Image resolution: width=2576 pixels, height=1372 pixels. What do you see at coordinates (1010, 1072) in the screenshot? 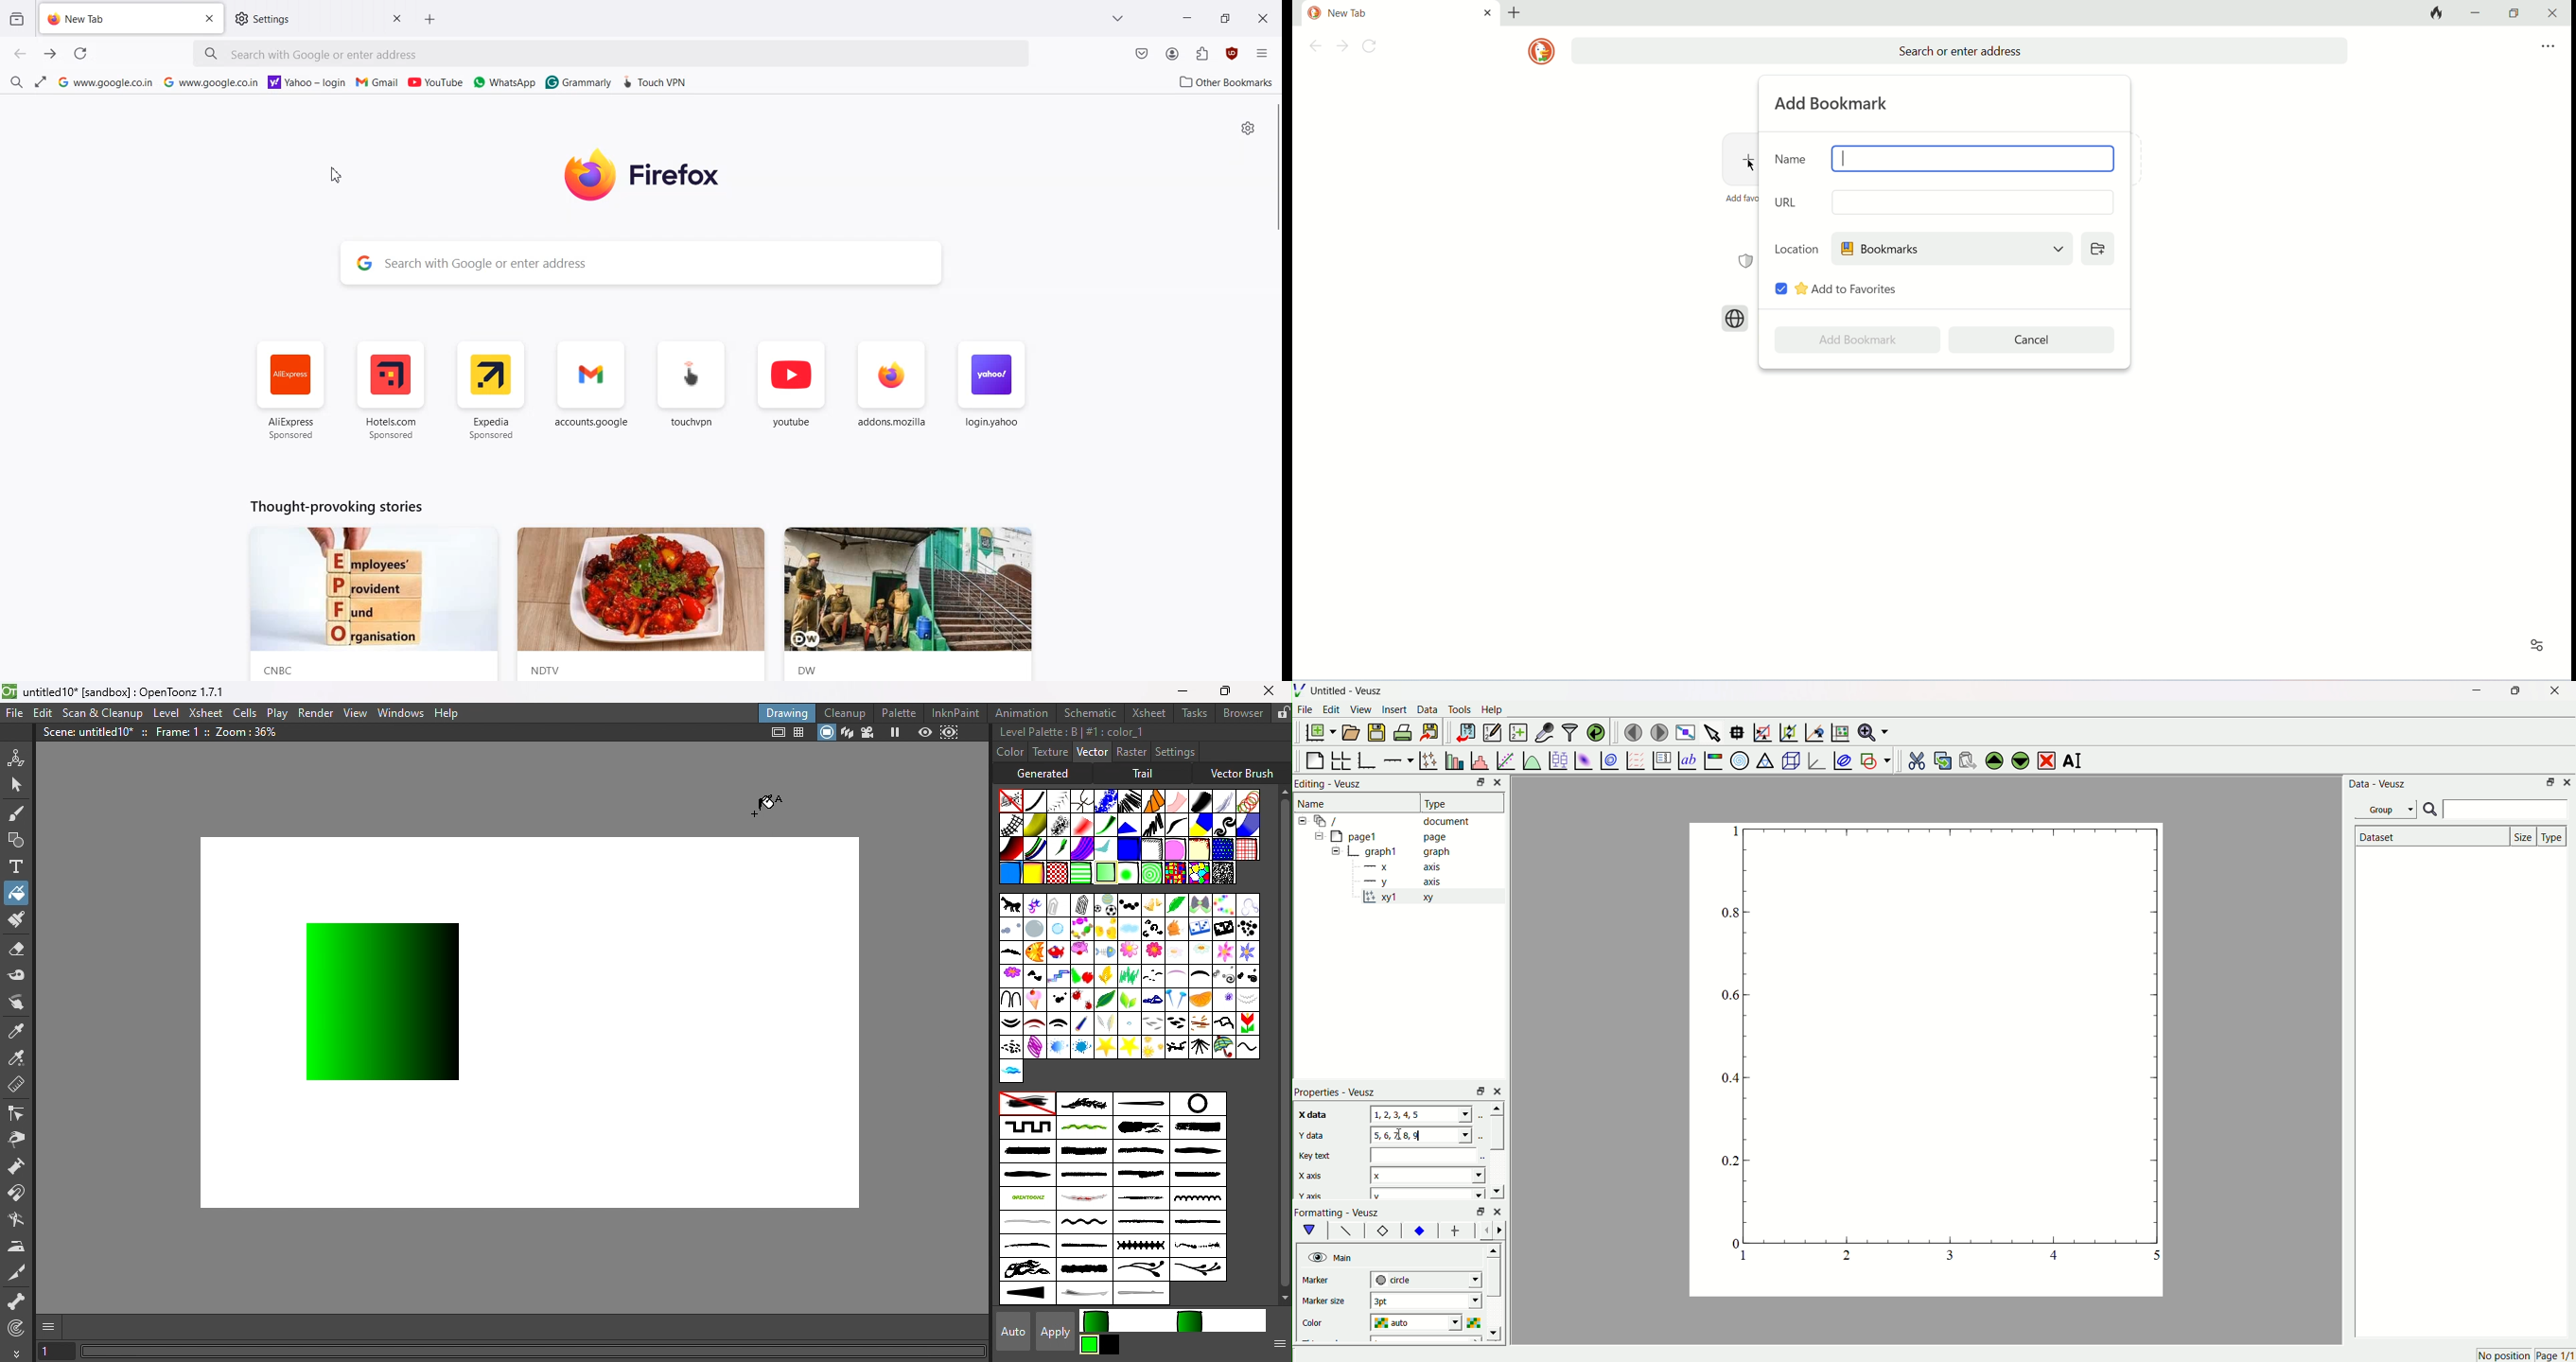
I see `Wave2` at bounding box center [1010, 1072].